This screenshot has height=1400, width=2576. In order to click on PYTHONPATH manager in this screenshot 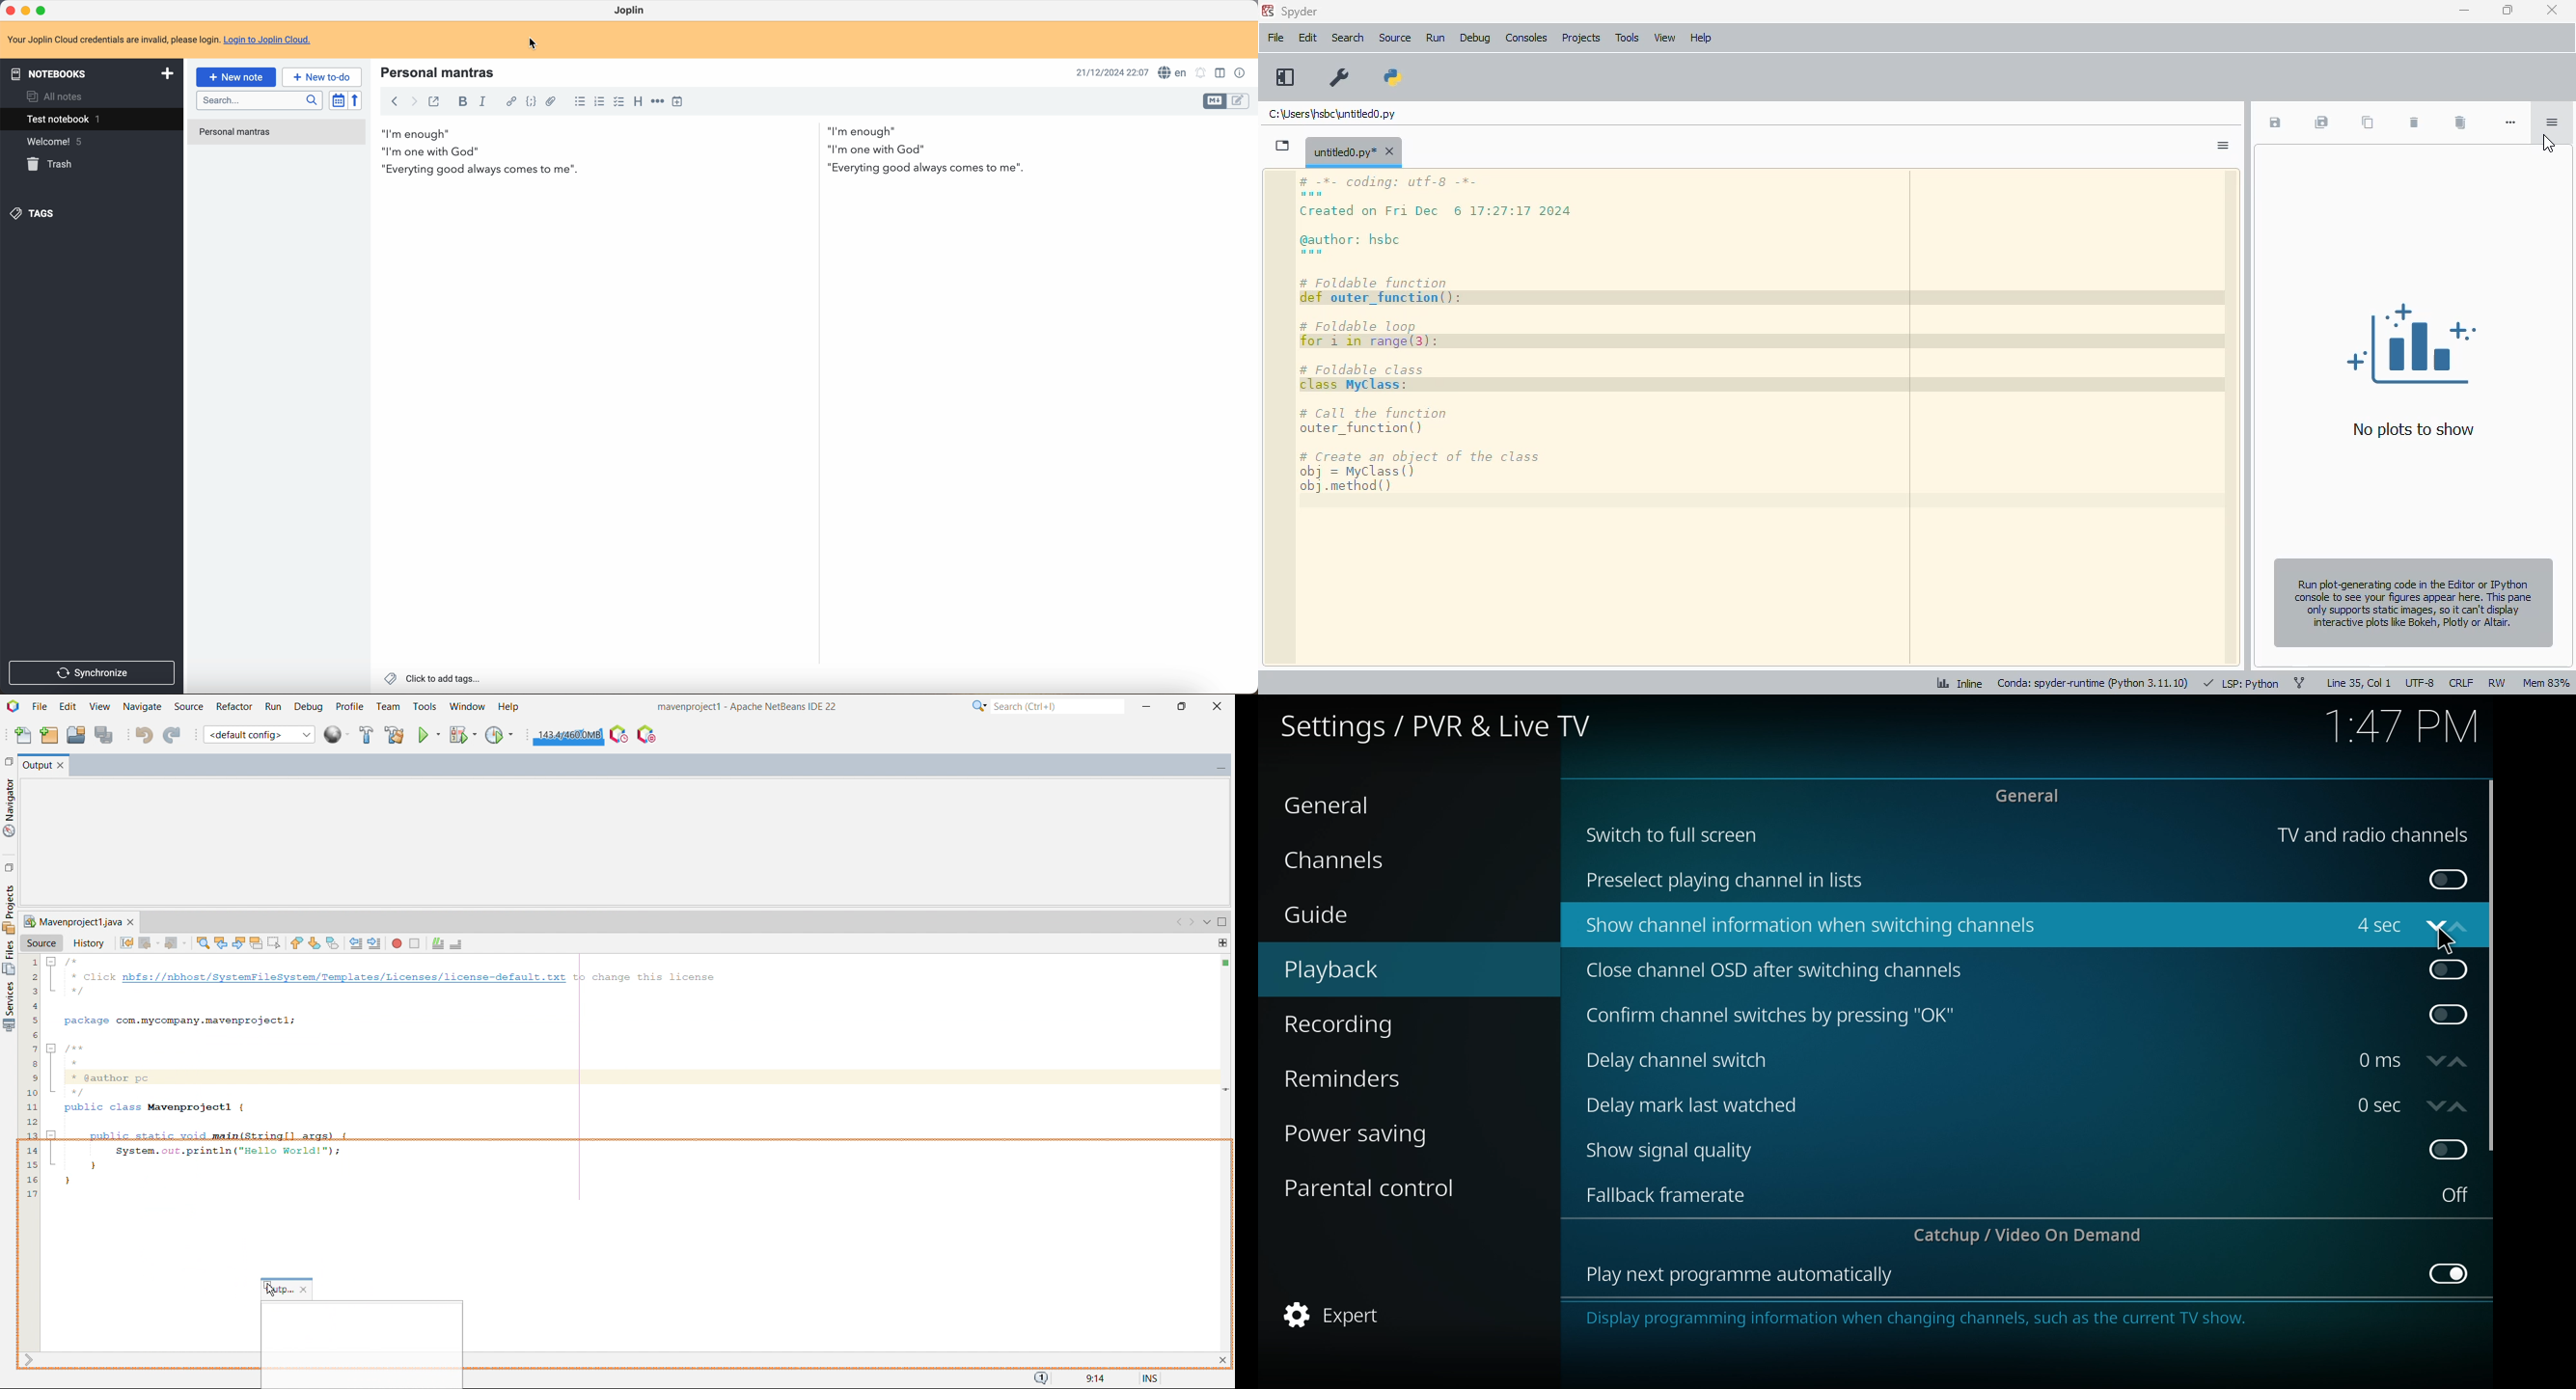, I will do `click(1393, 77)`.